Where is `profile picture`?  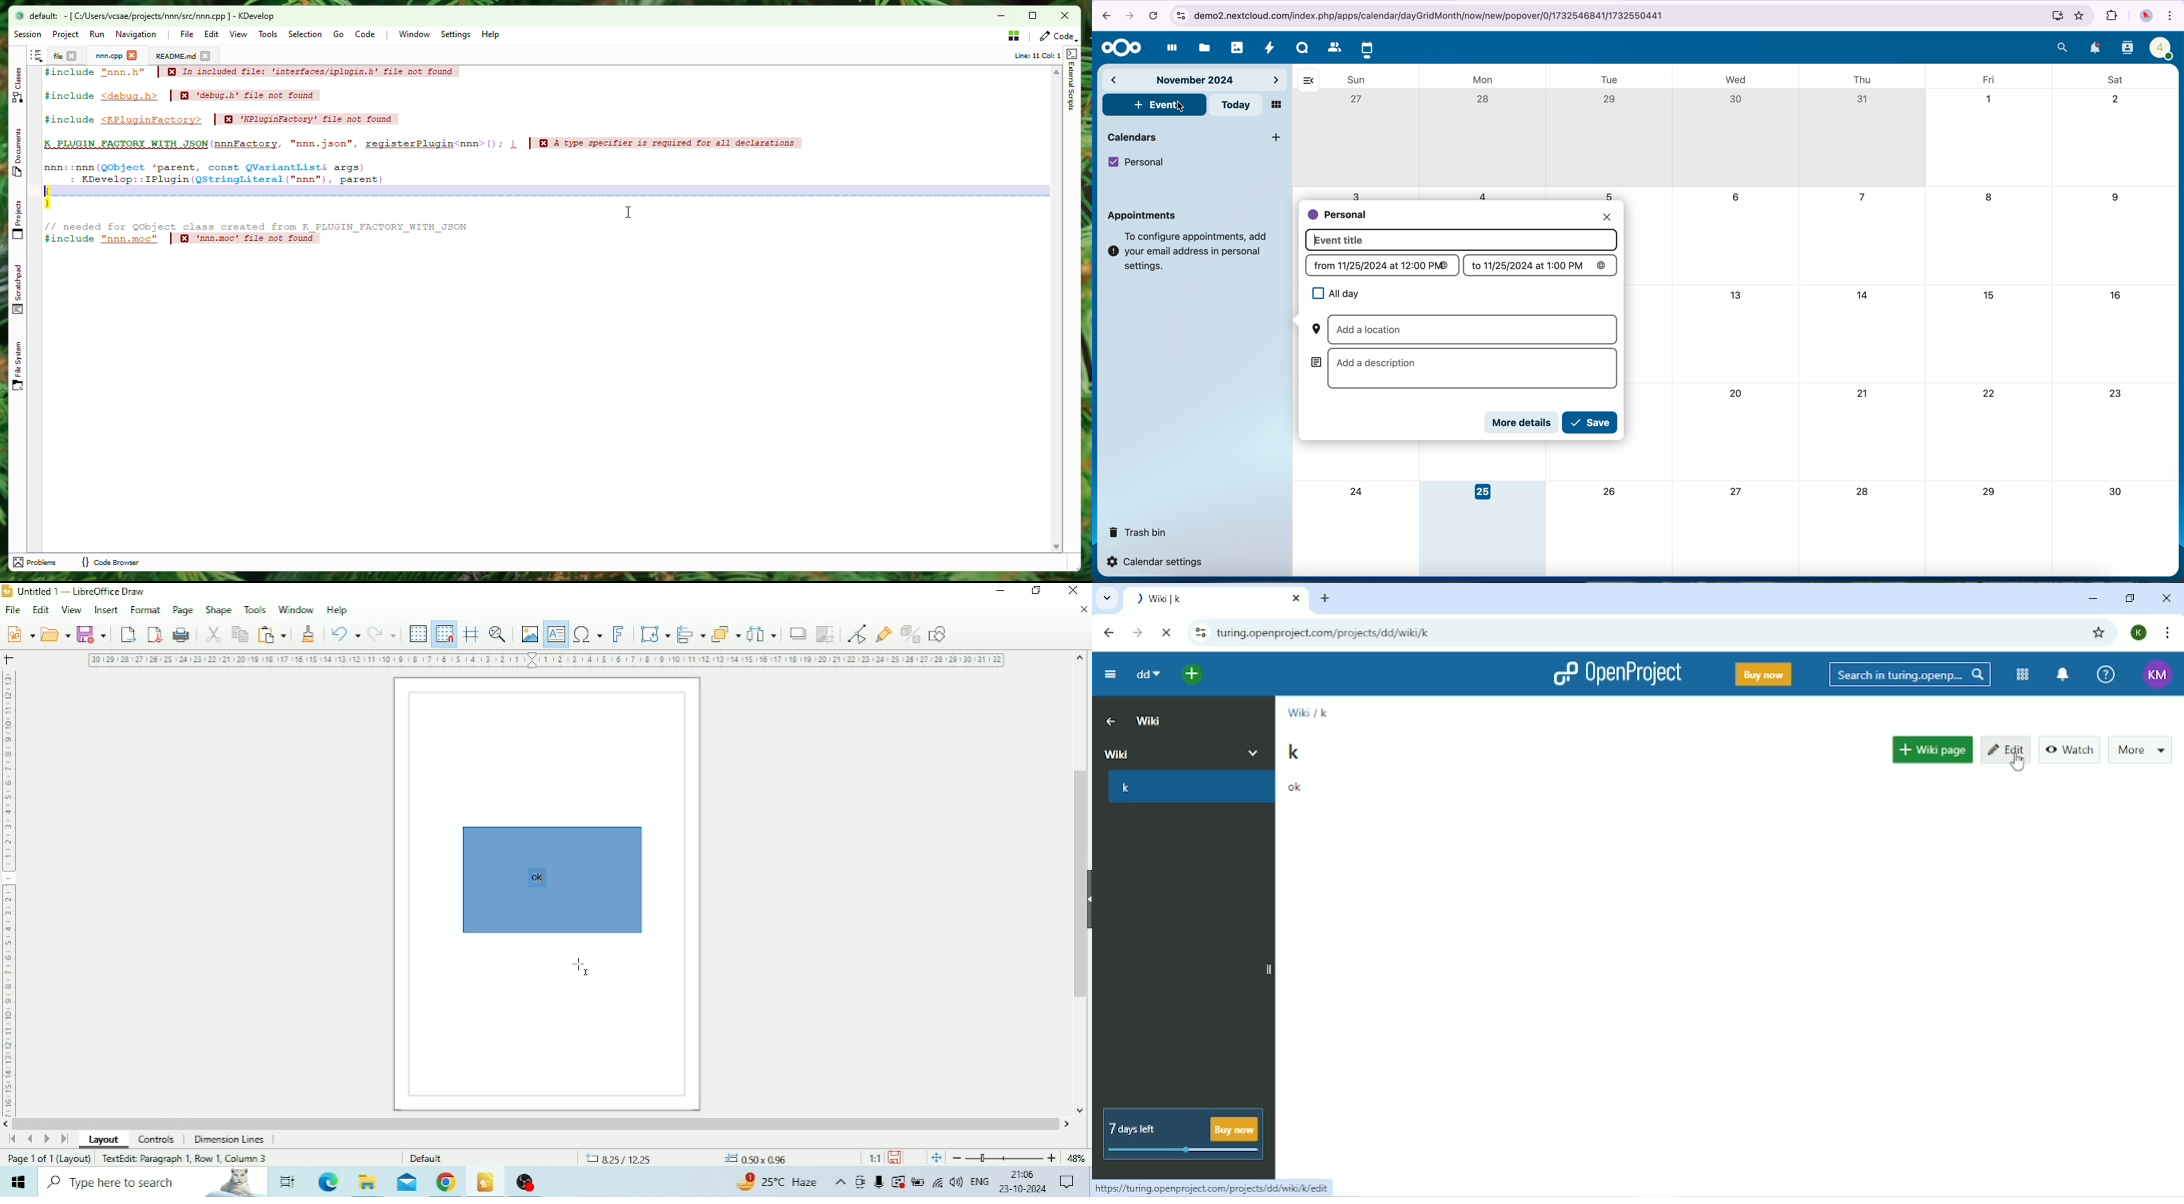
profile picture is located at coordinates (2144, 17).